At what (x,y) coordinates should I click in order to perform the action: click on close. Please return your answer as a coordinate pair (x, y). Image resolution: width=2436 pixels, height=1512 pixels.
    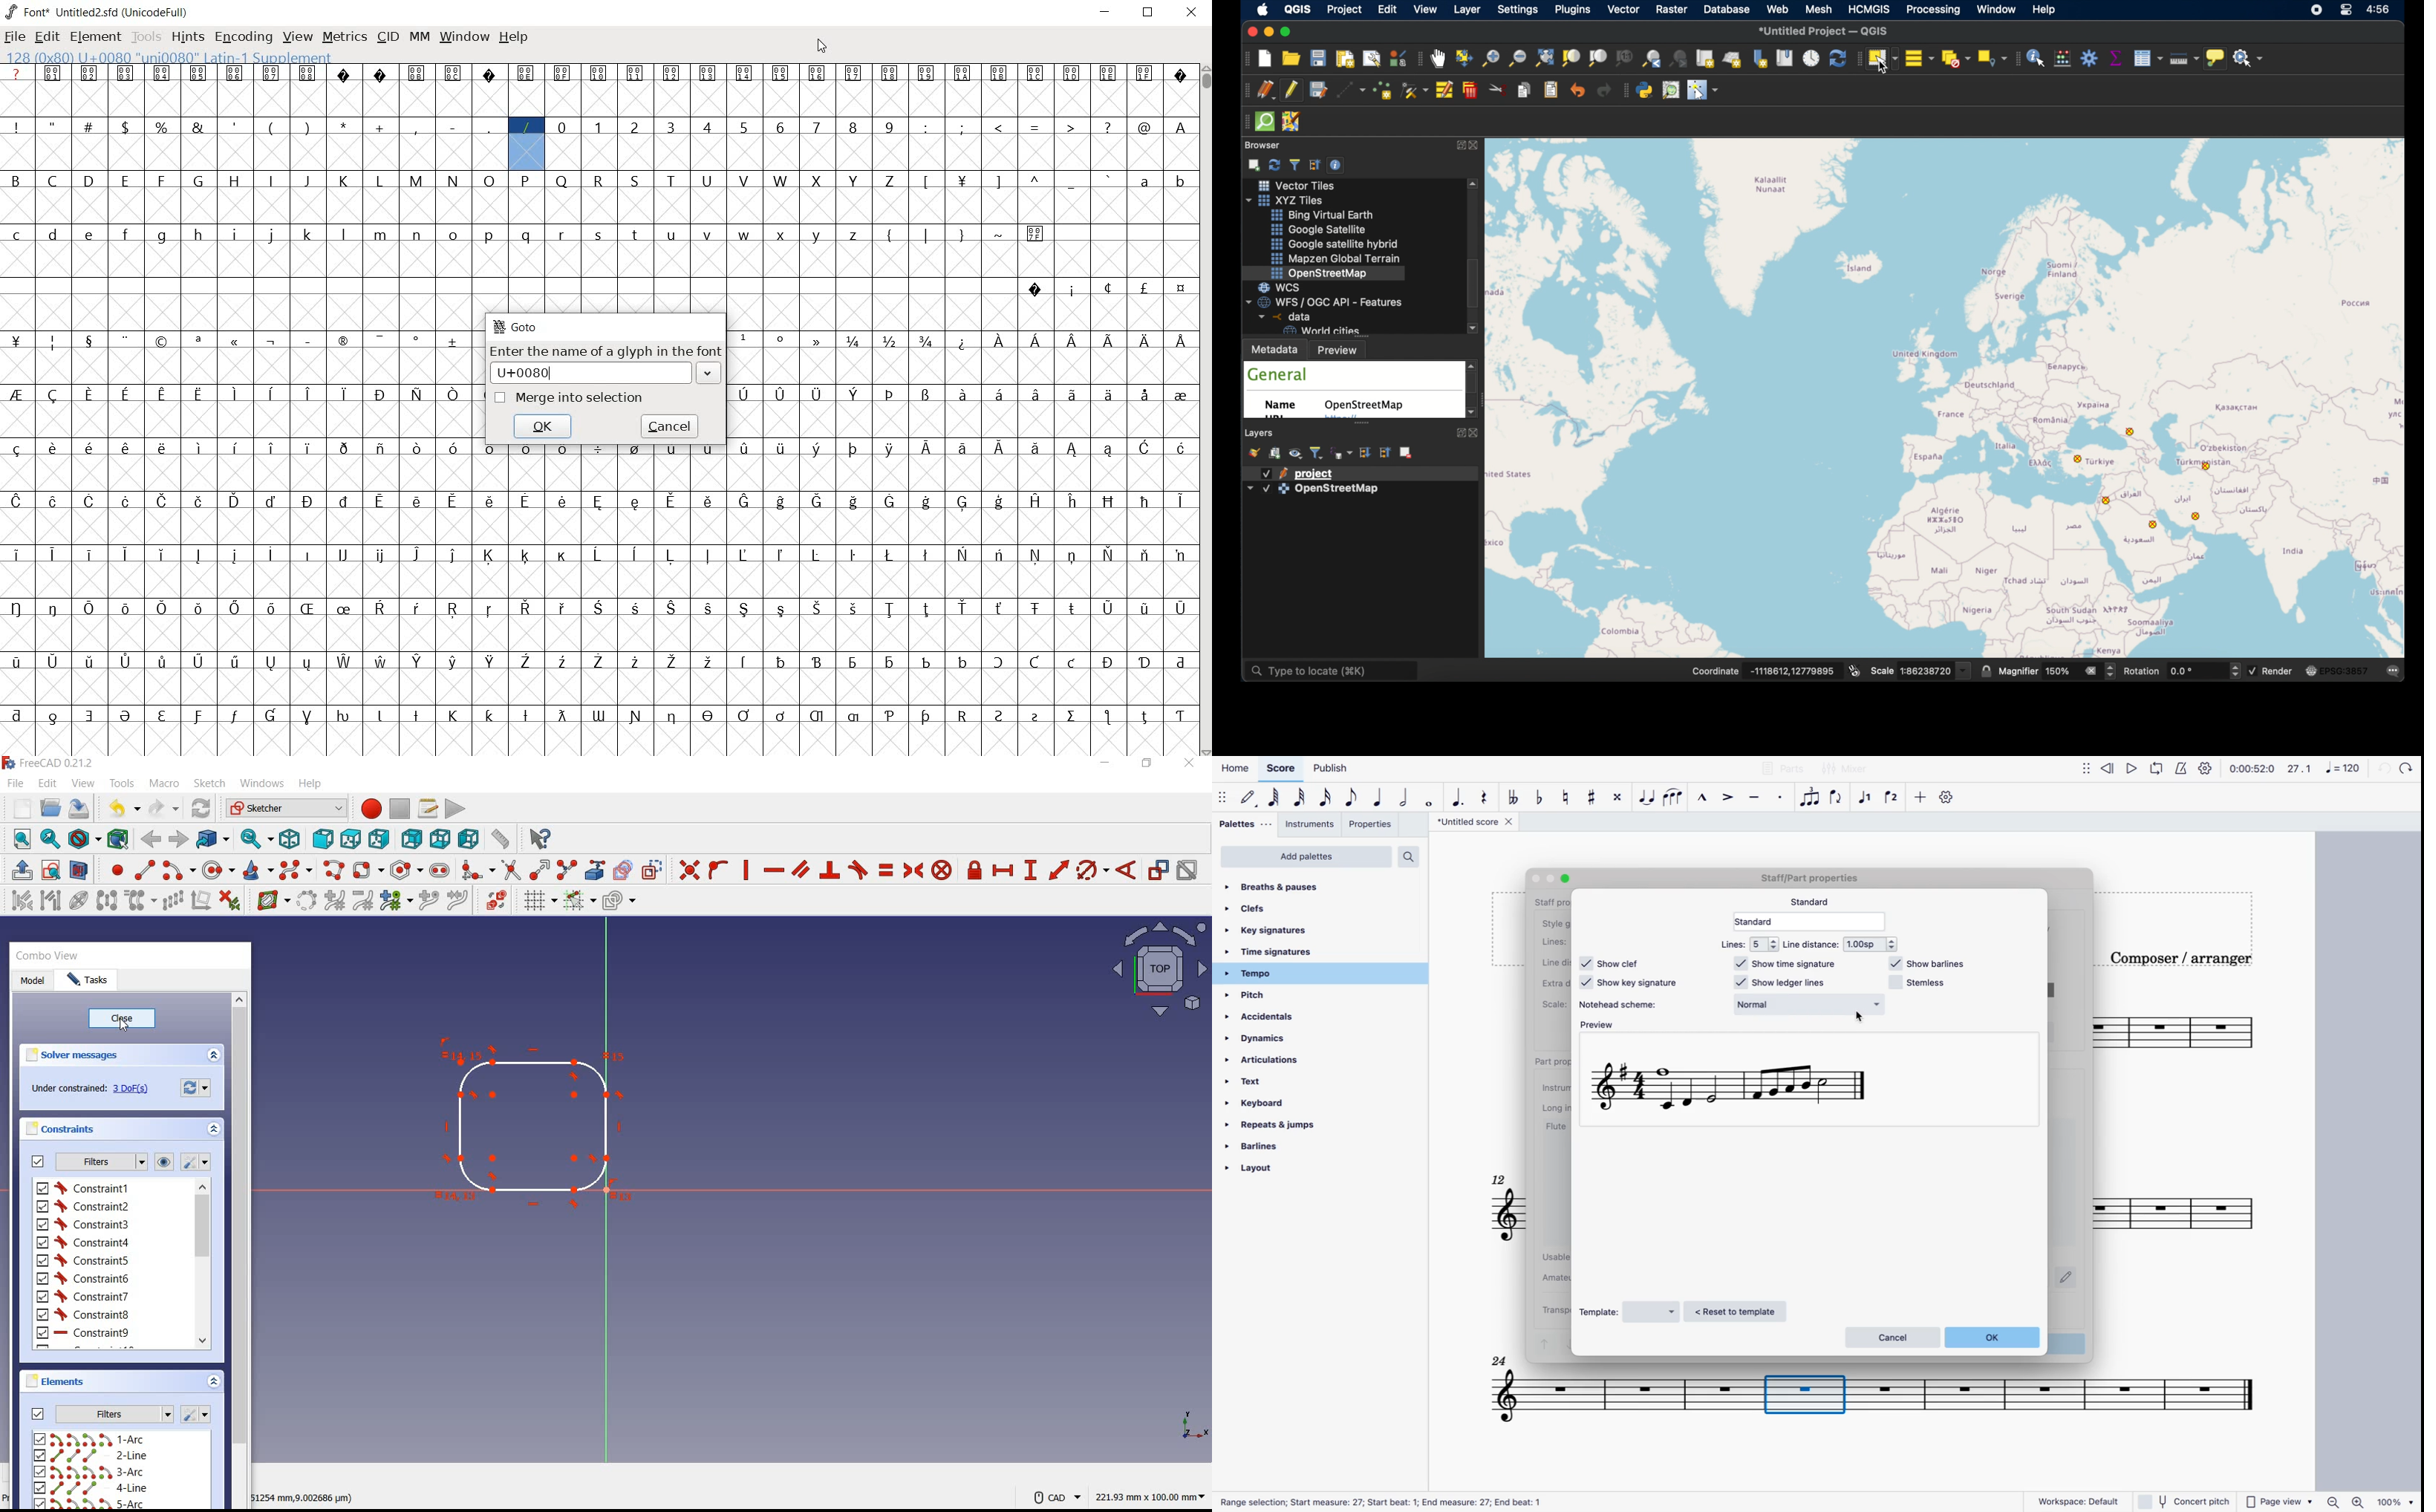
    Looking at the image, I should click on (123, 1019).